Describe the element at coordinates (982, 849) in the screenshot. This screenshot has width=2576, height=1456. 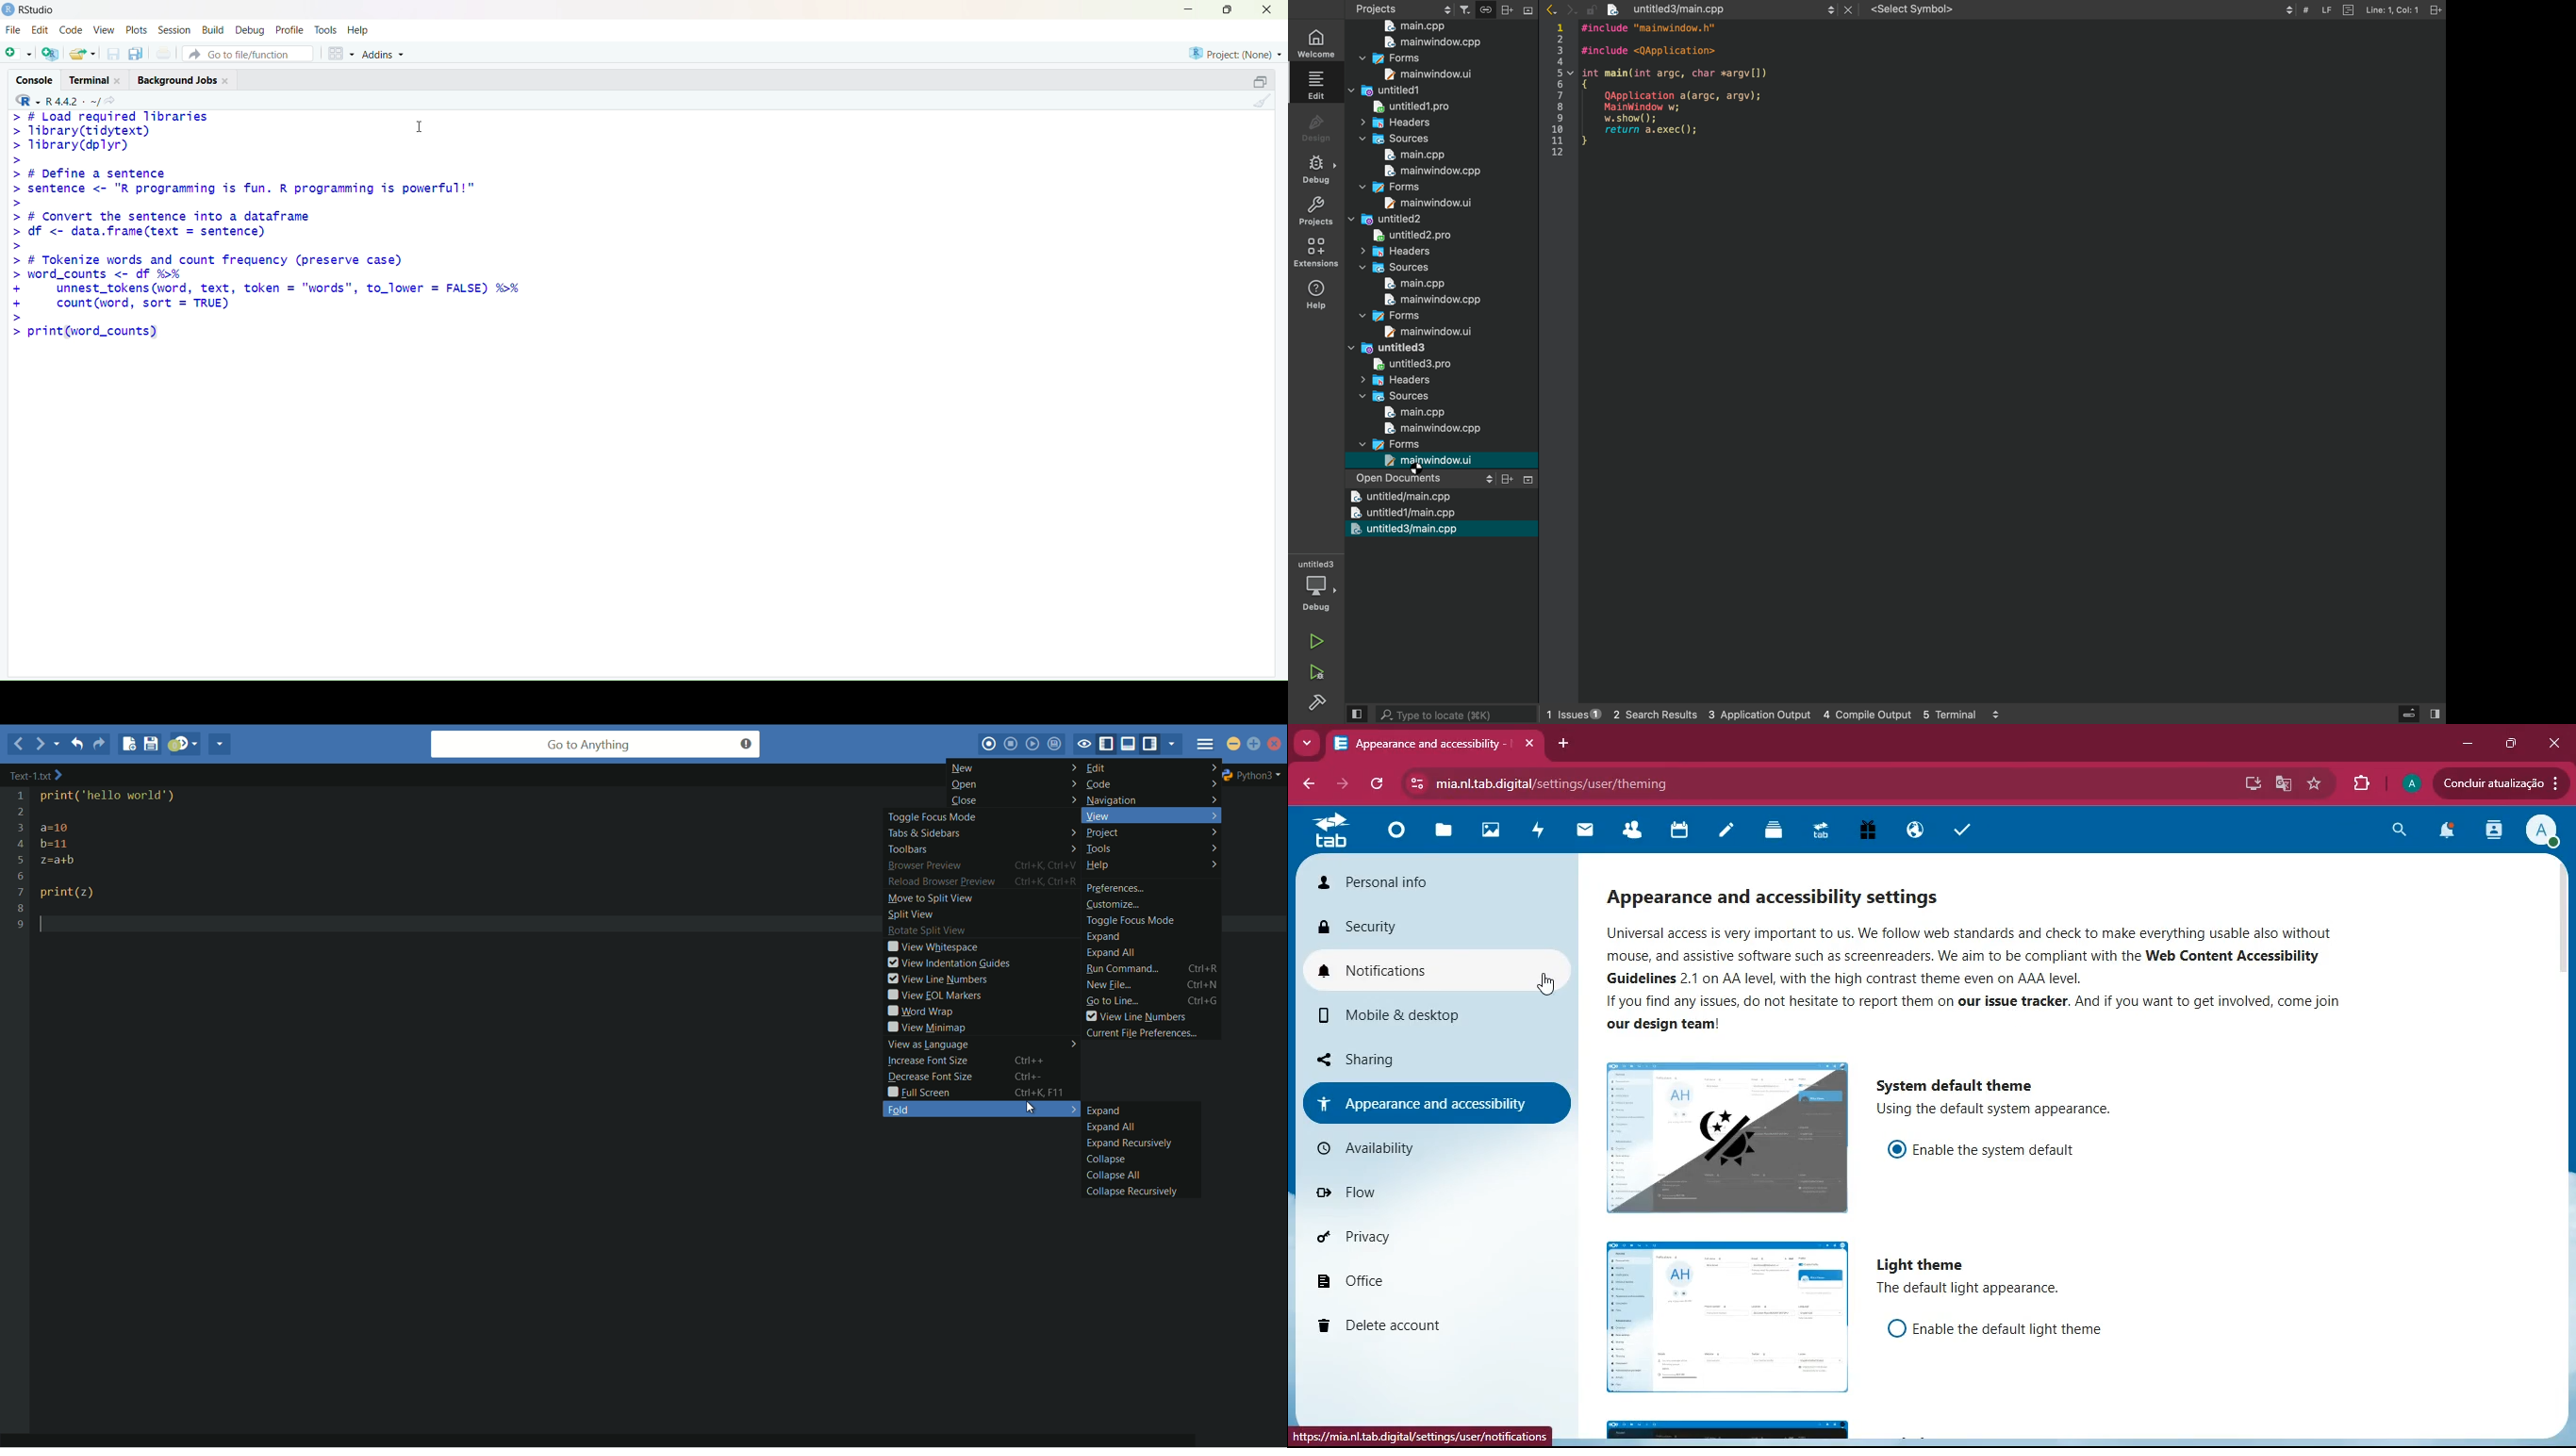
I see `toolbars` at that location.